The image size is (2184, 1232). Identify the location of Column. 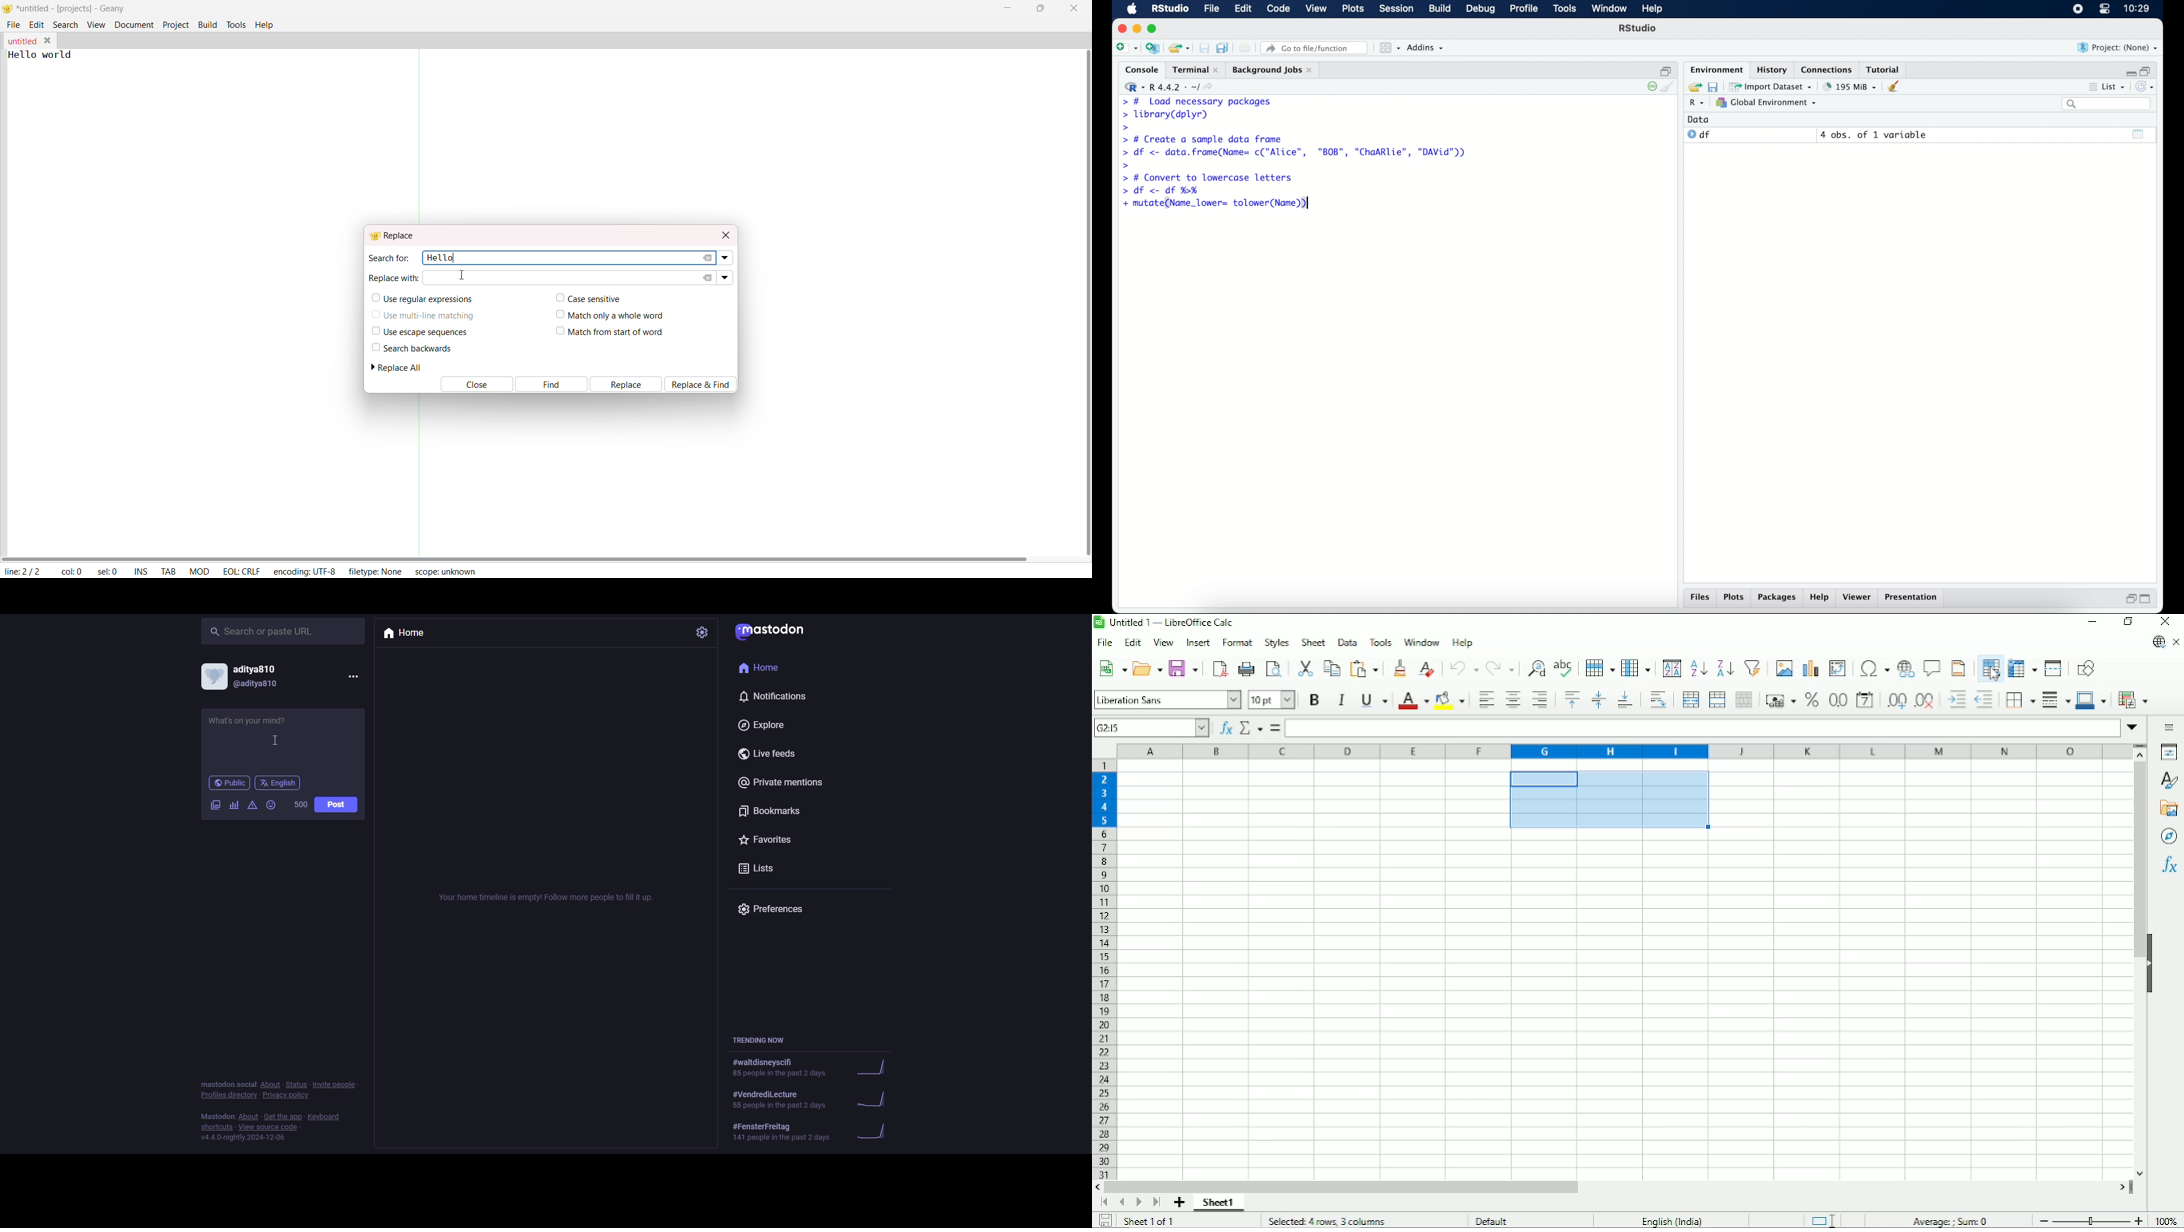
(1637, 667).